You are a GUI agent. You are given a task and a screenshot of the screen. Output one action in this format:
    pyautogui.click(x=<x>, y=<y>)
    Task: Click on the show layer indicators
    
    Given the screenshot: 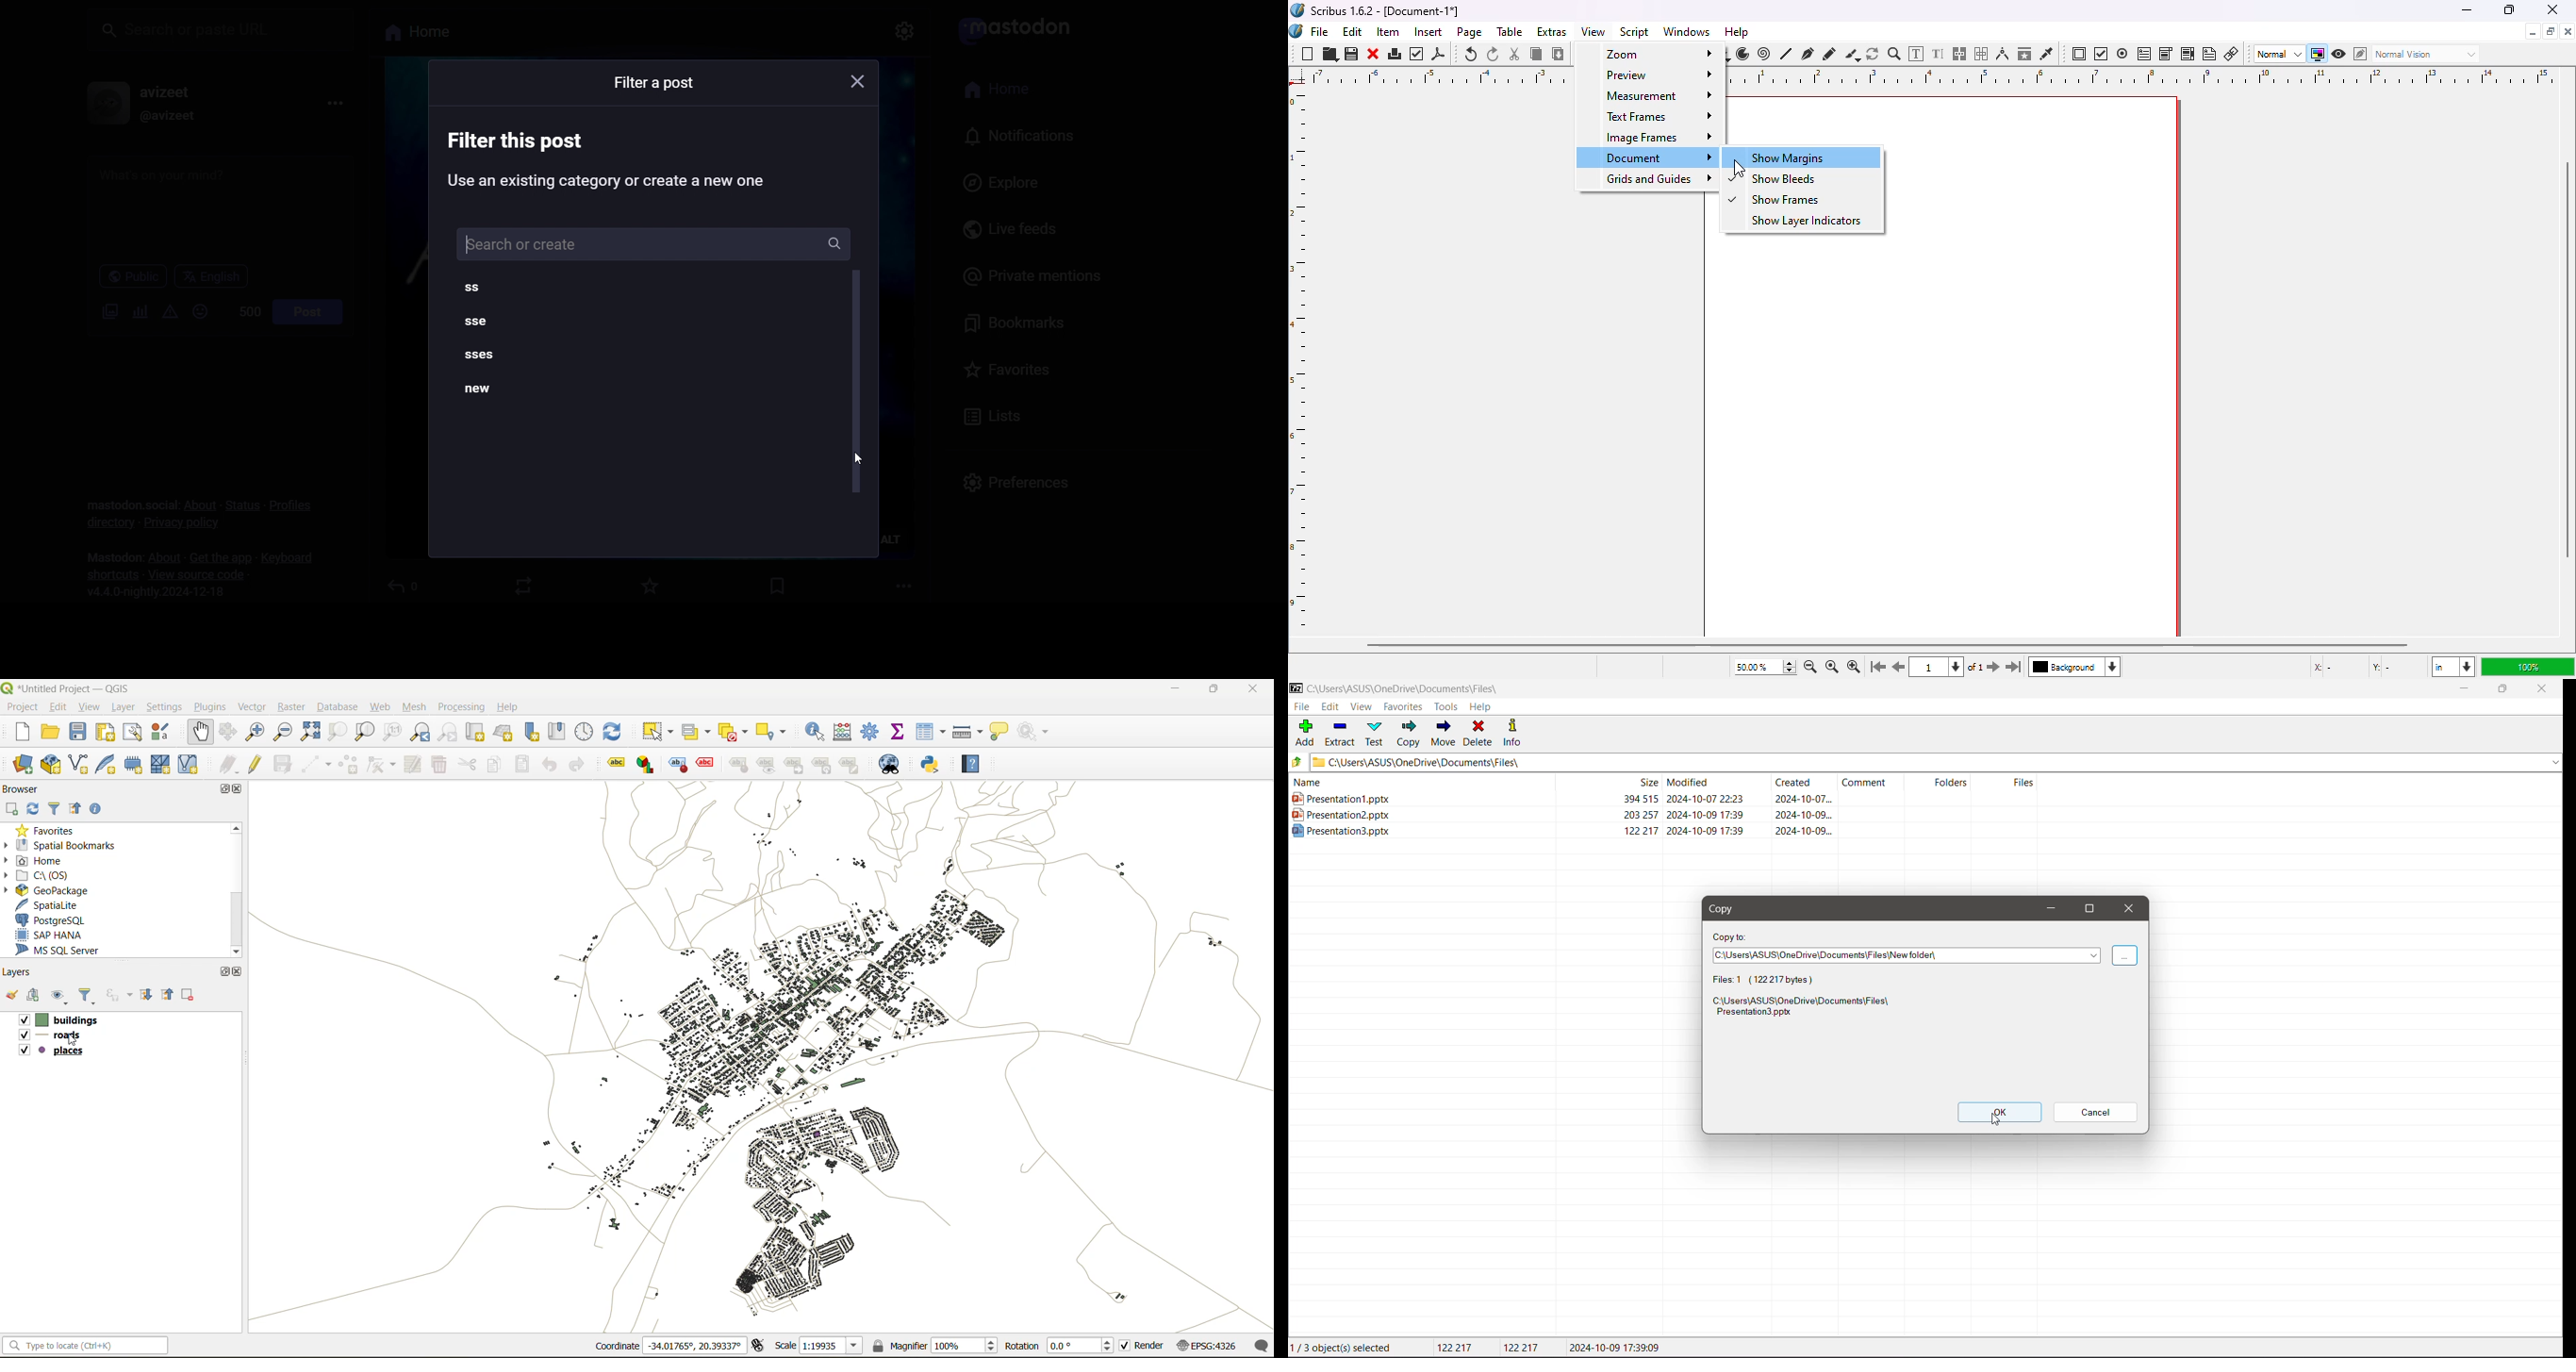 What is the action you would take?
    pyautogui.click(x=1800, y=221)
    